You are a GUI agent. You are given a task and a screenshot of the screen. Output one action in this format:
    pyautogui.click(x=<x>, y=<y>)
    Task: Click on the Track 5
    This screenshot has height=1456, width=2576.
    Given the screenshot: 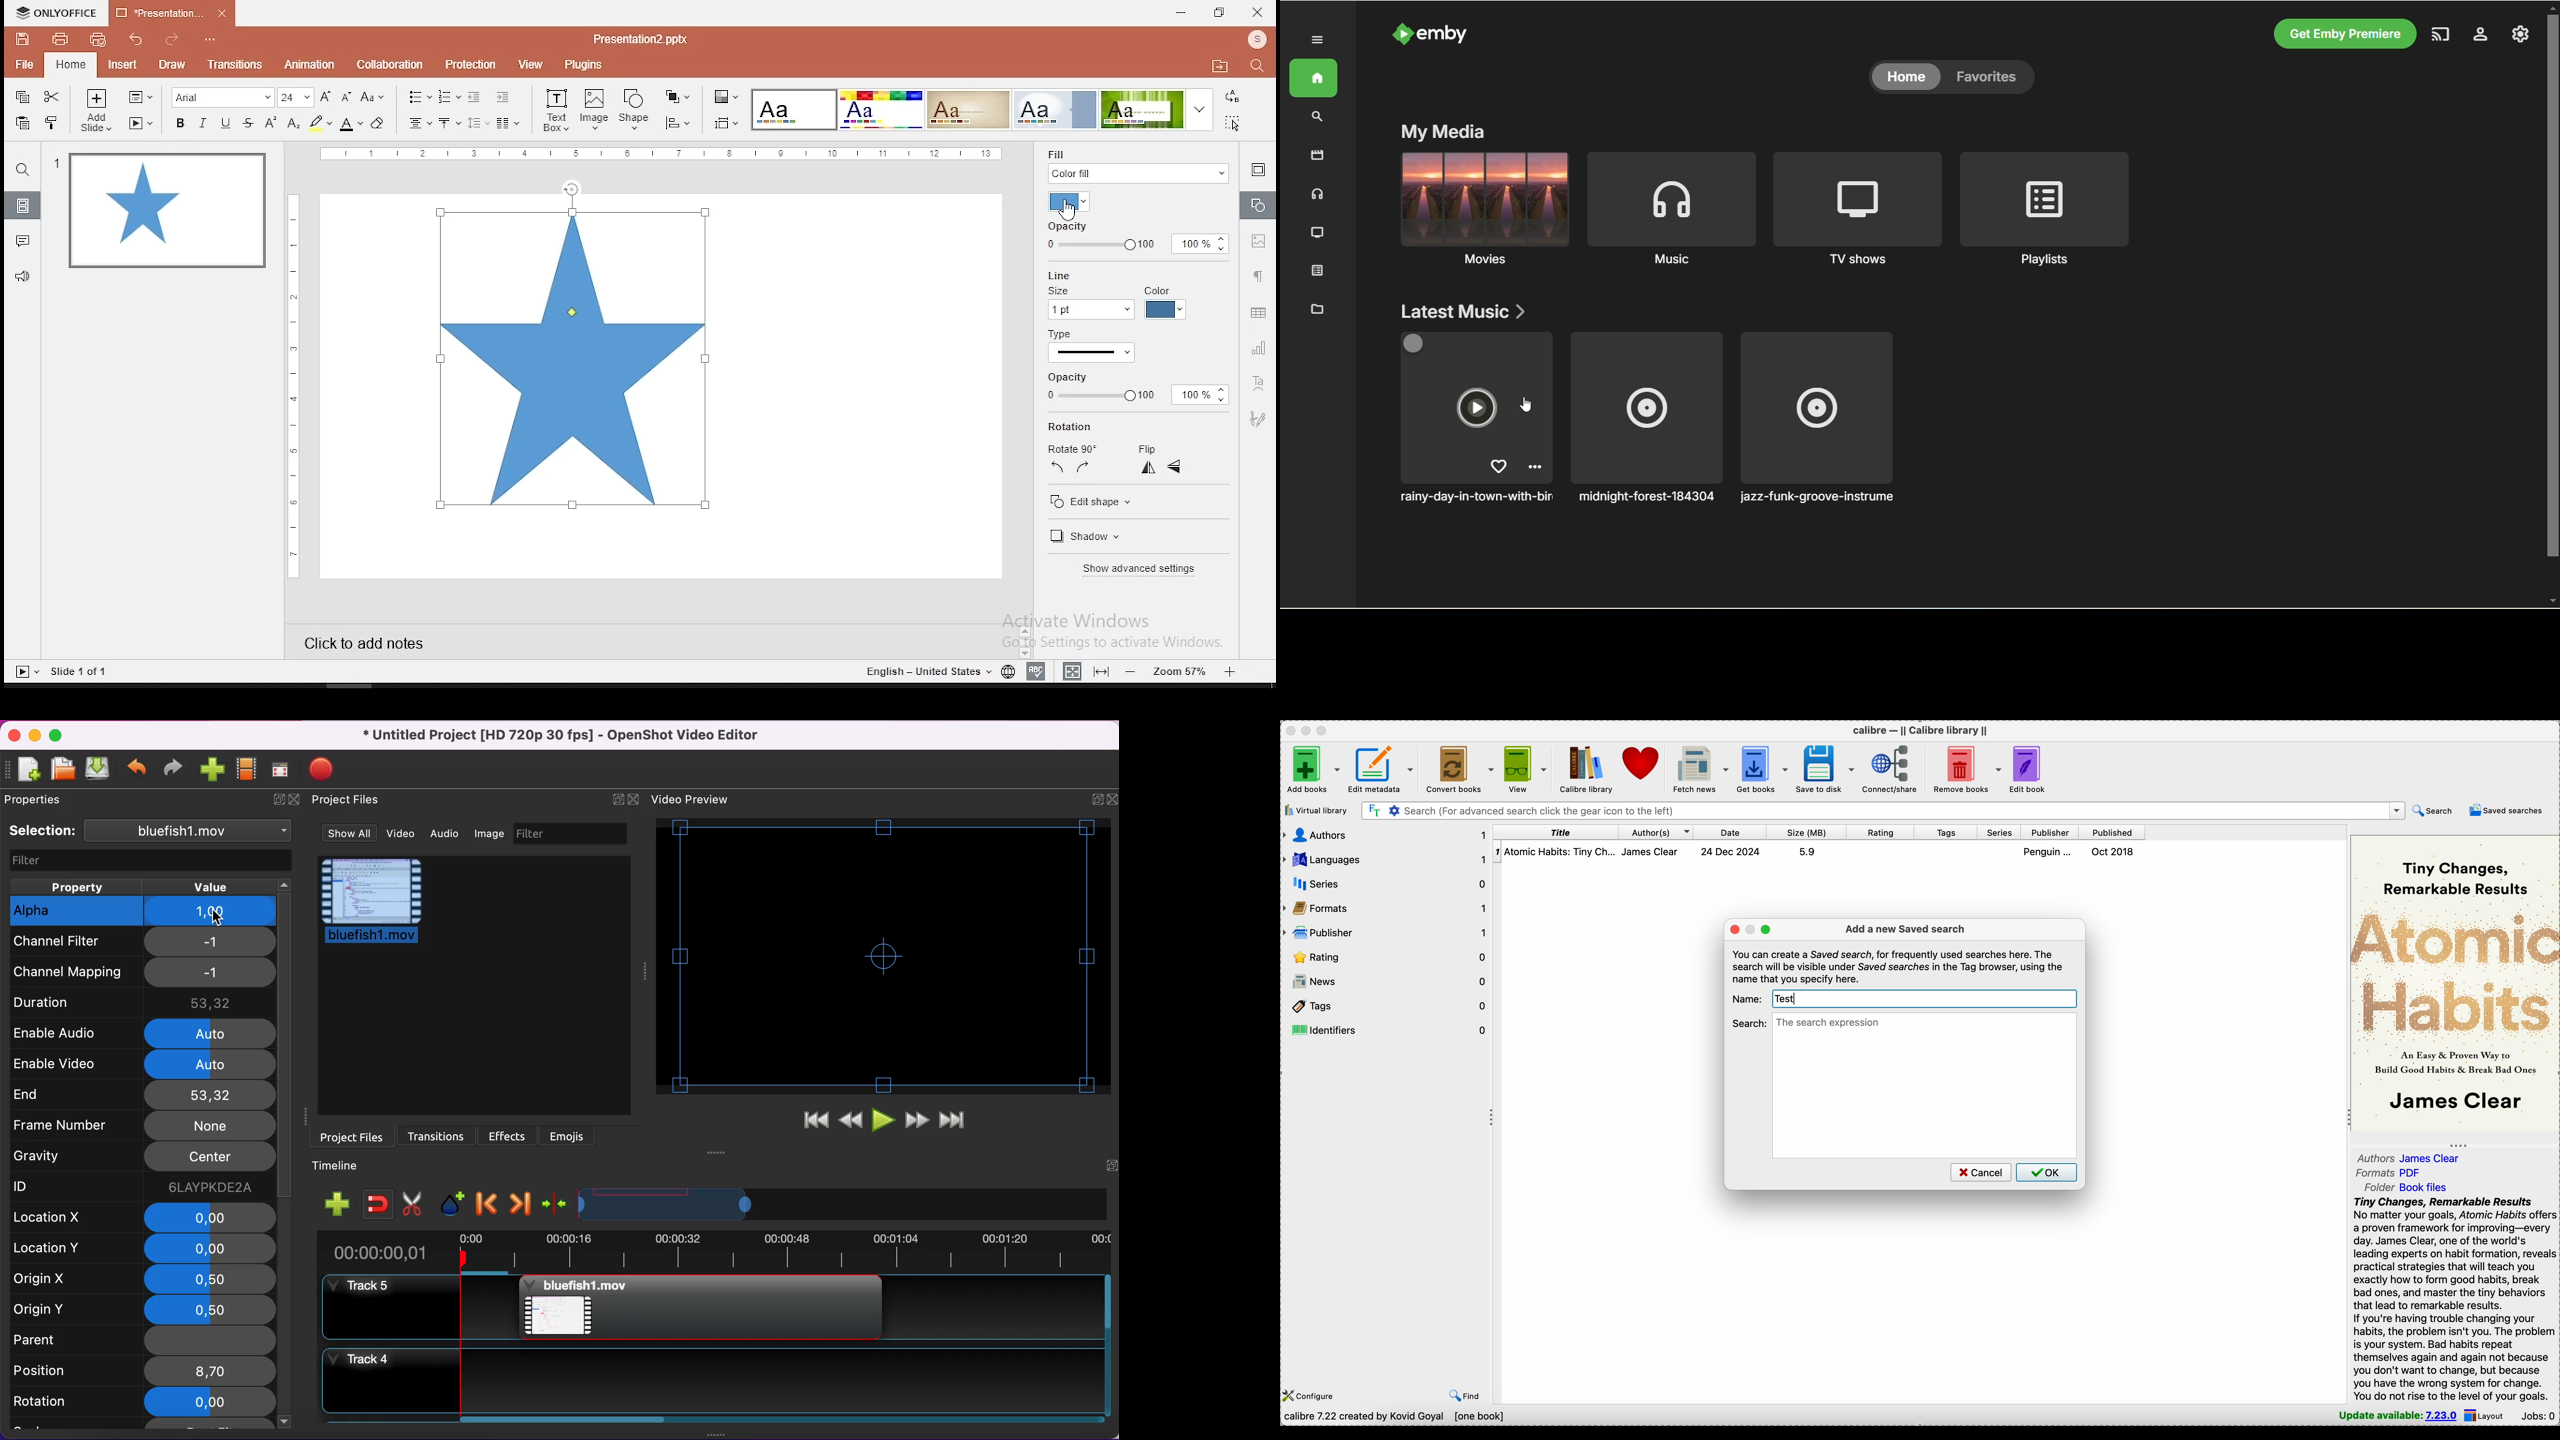 What is the action you would take?
    pyautogui.click(x=992, y=1308)
    